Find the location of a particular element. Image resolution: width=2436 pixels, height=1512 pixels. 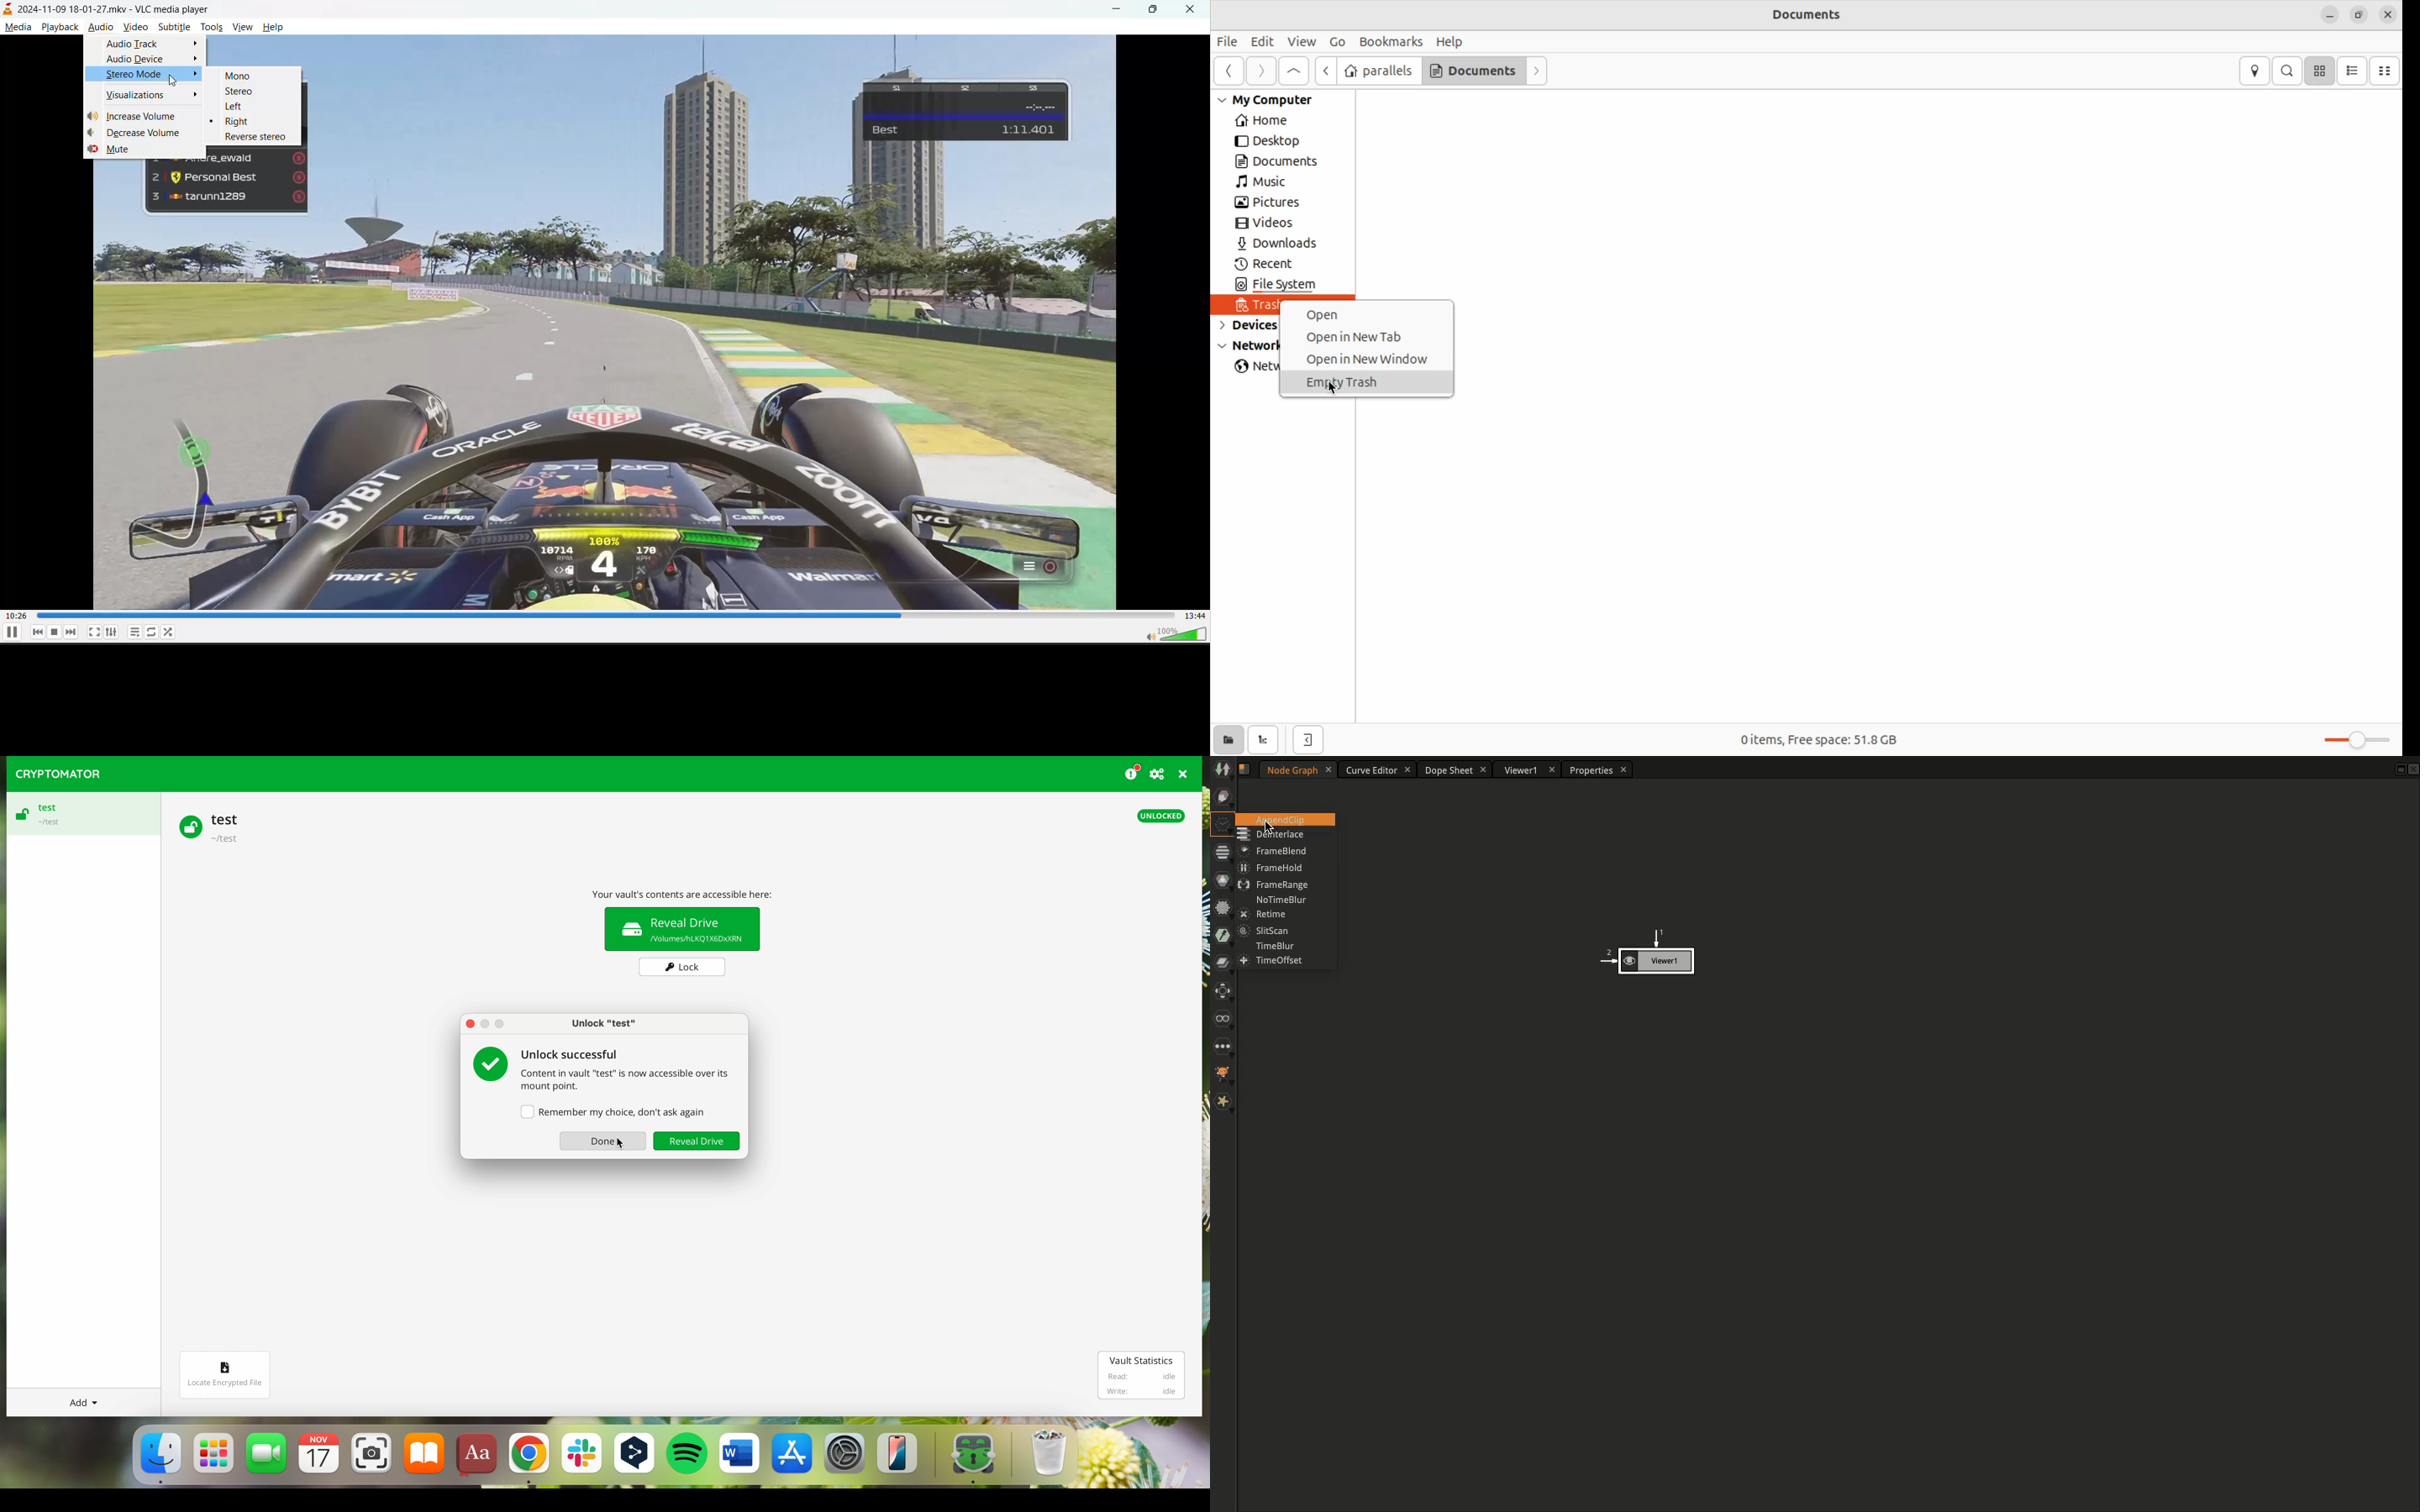

media is located at coordinates (18, 28).